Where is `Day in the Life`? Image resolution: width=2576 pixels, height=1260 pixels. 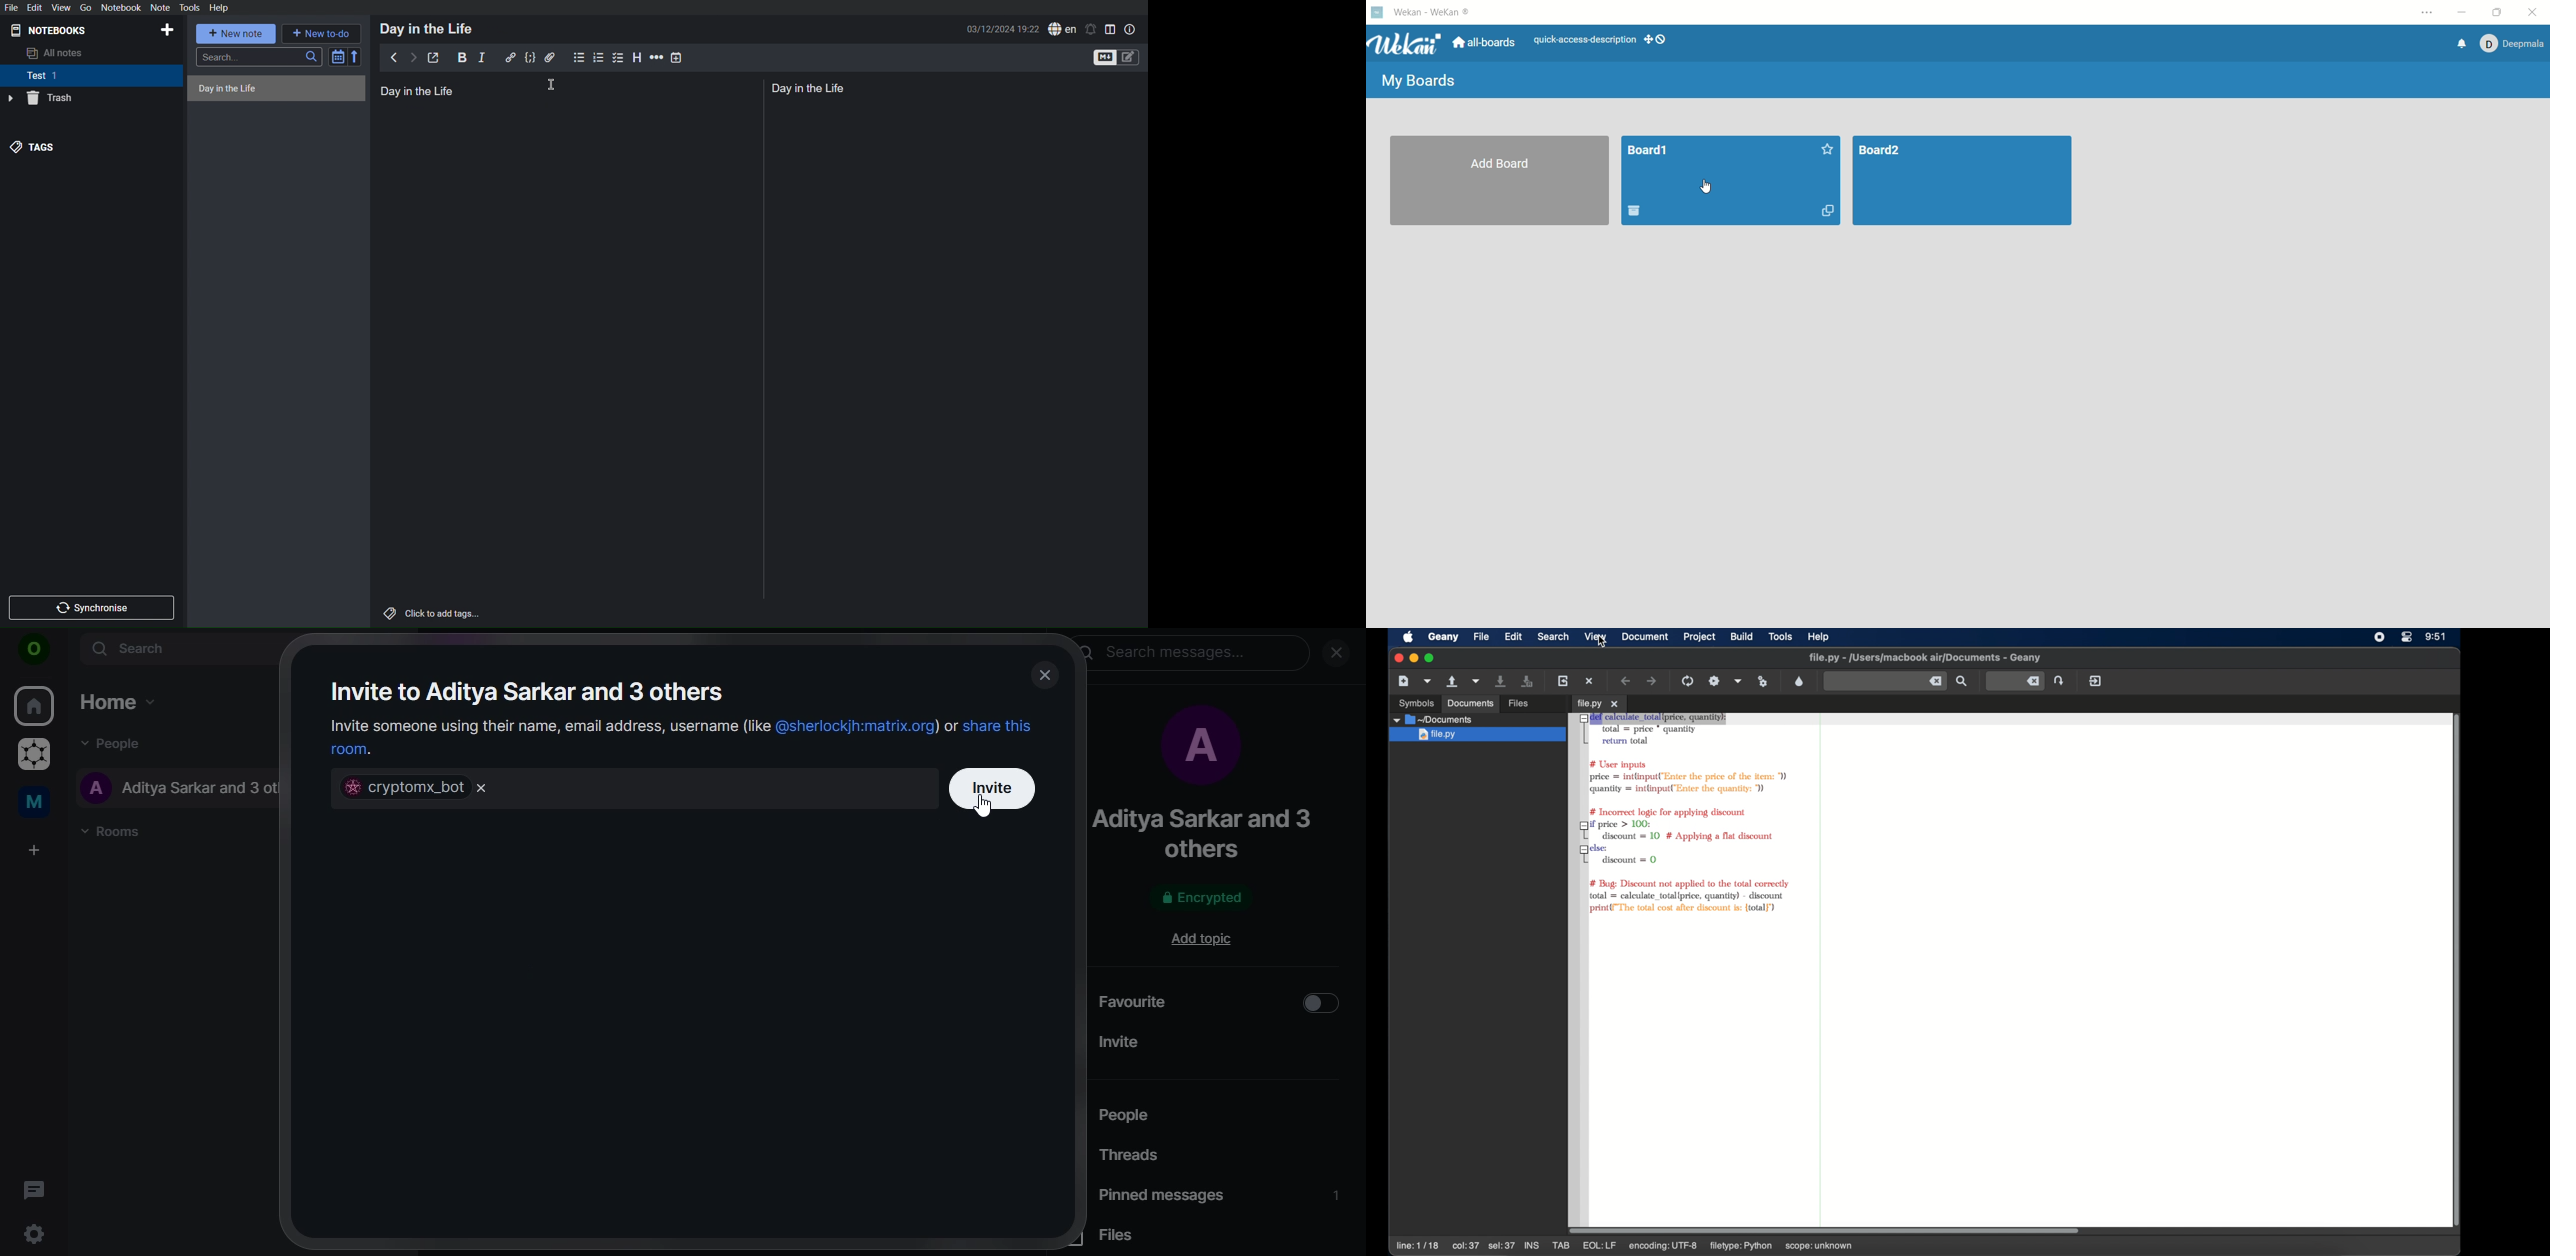
Day in the Life is located at coordinates (423, 93).